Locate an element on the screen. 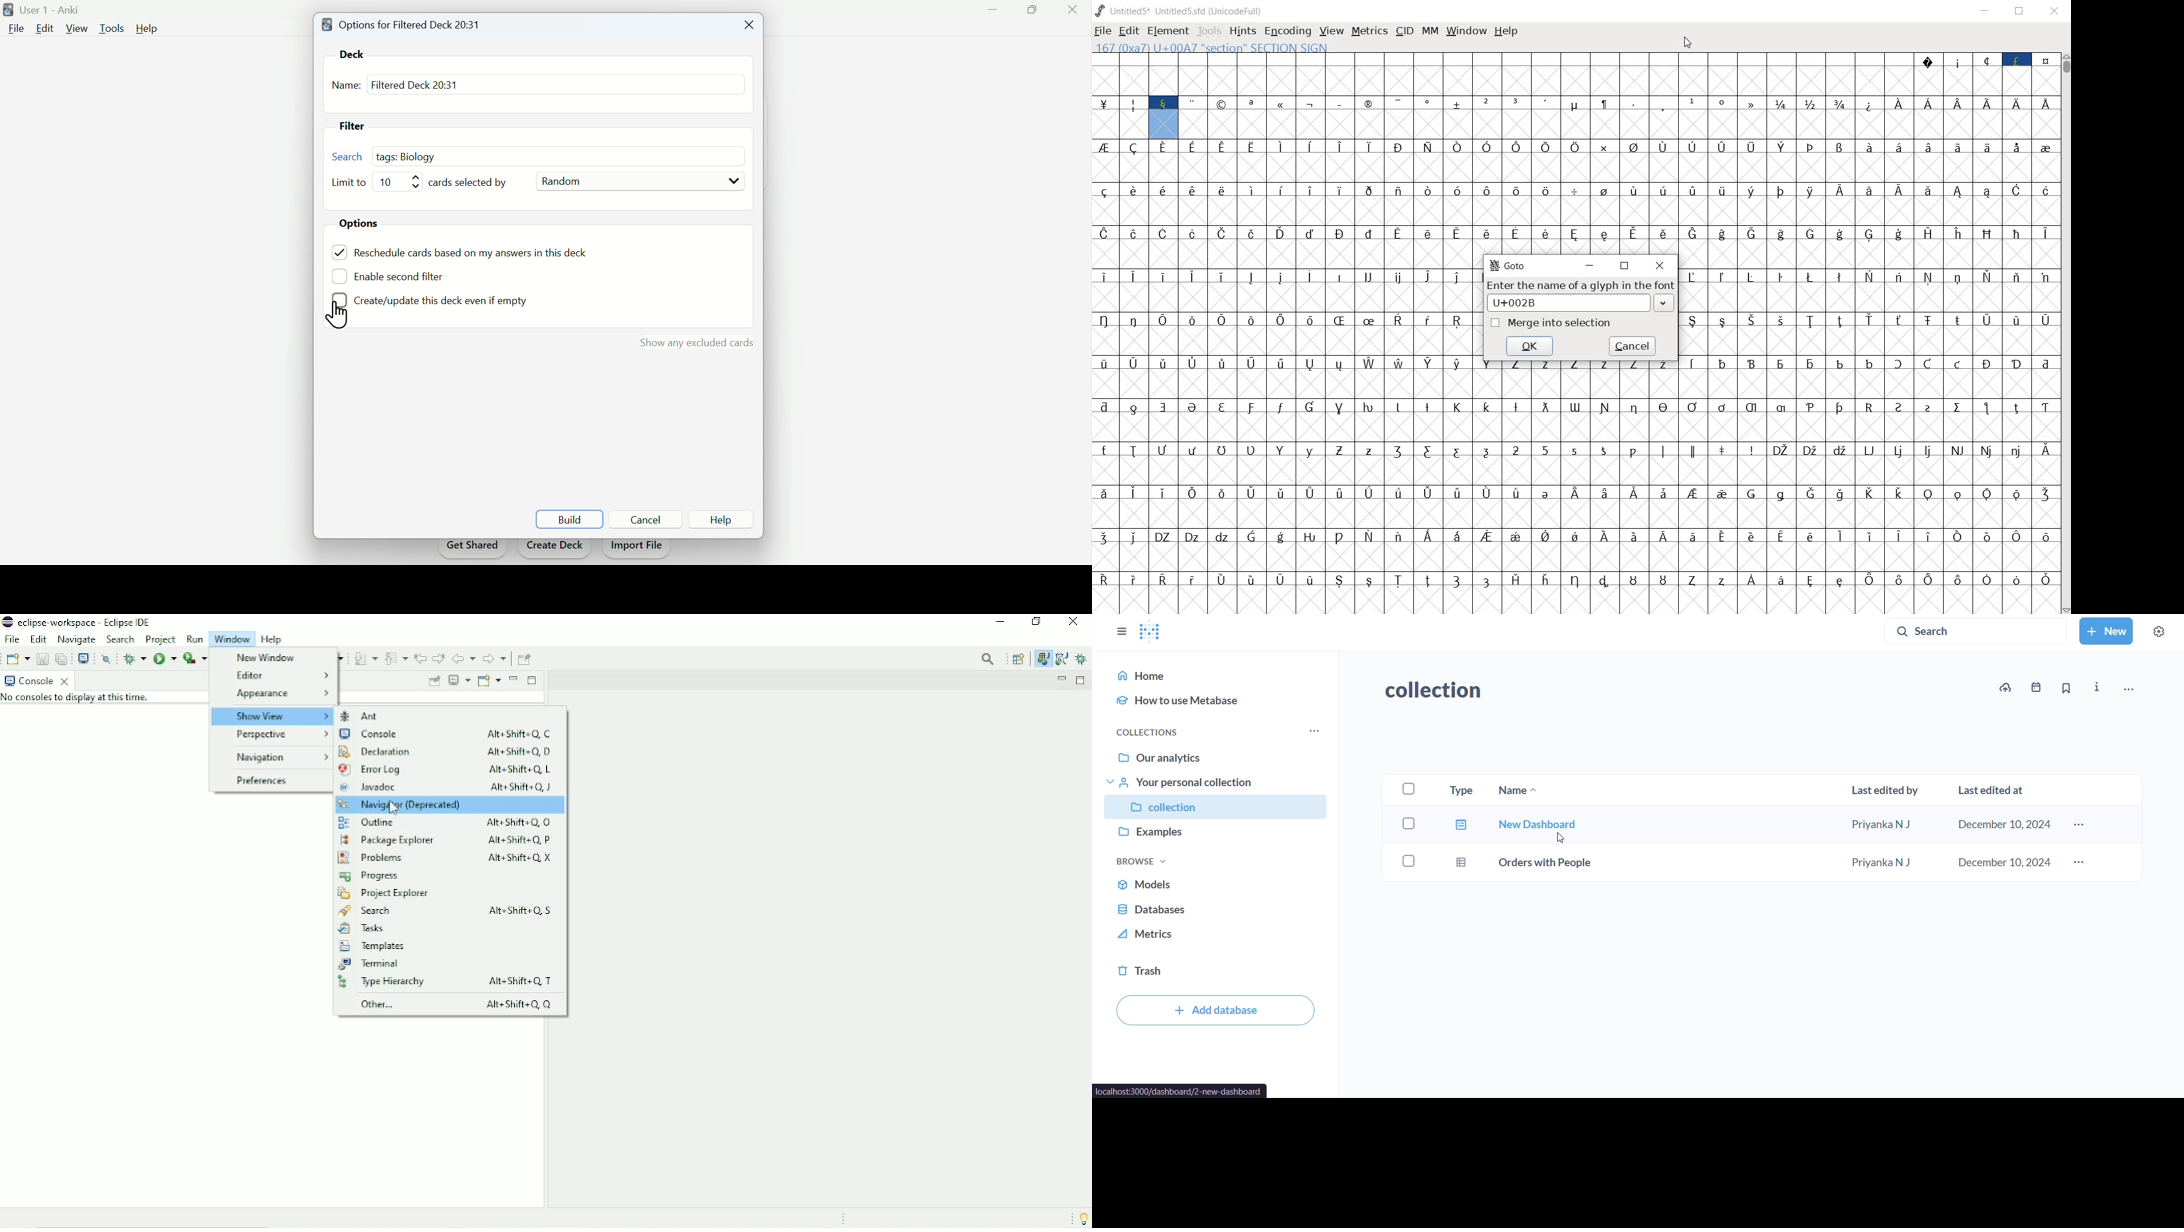 Image resolution: width=2184 pixels, height=1232 pixels. Minimize is located at coordinates (1060, 680).